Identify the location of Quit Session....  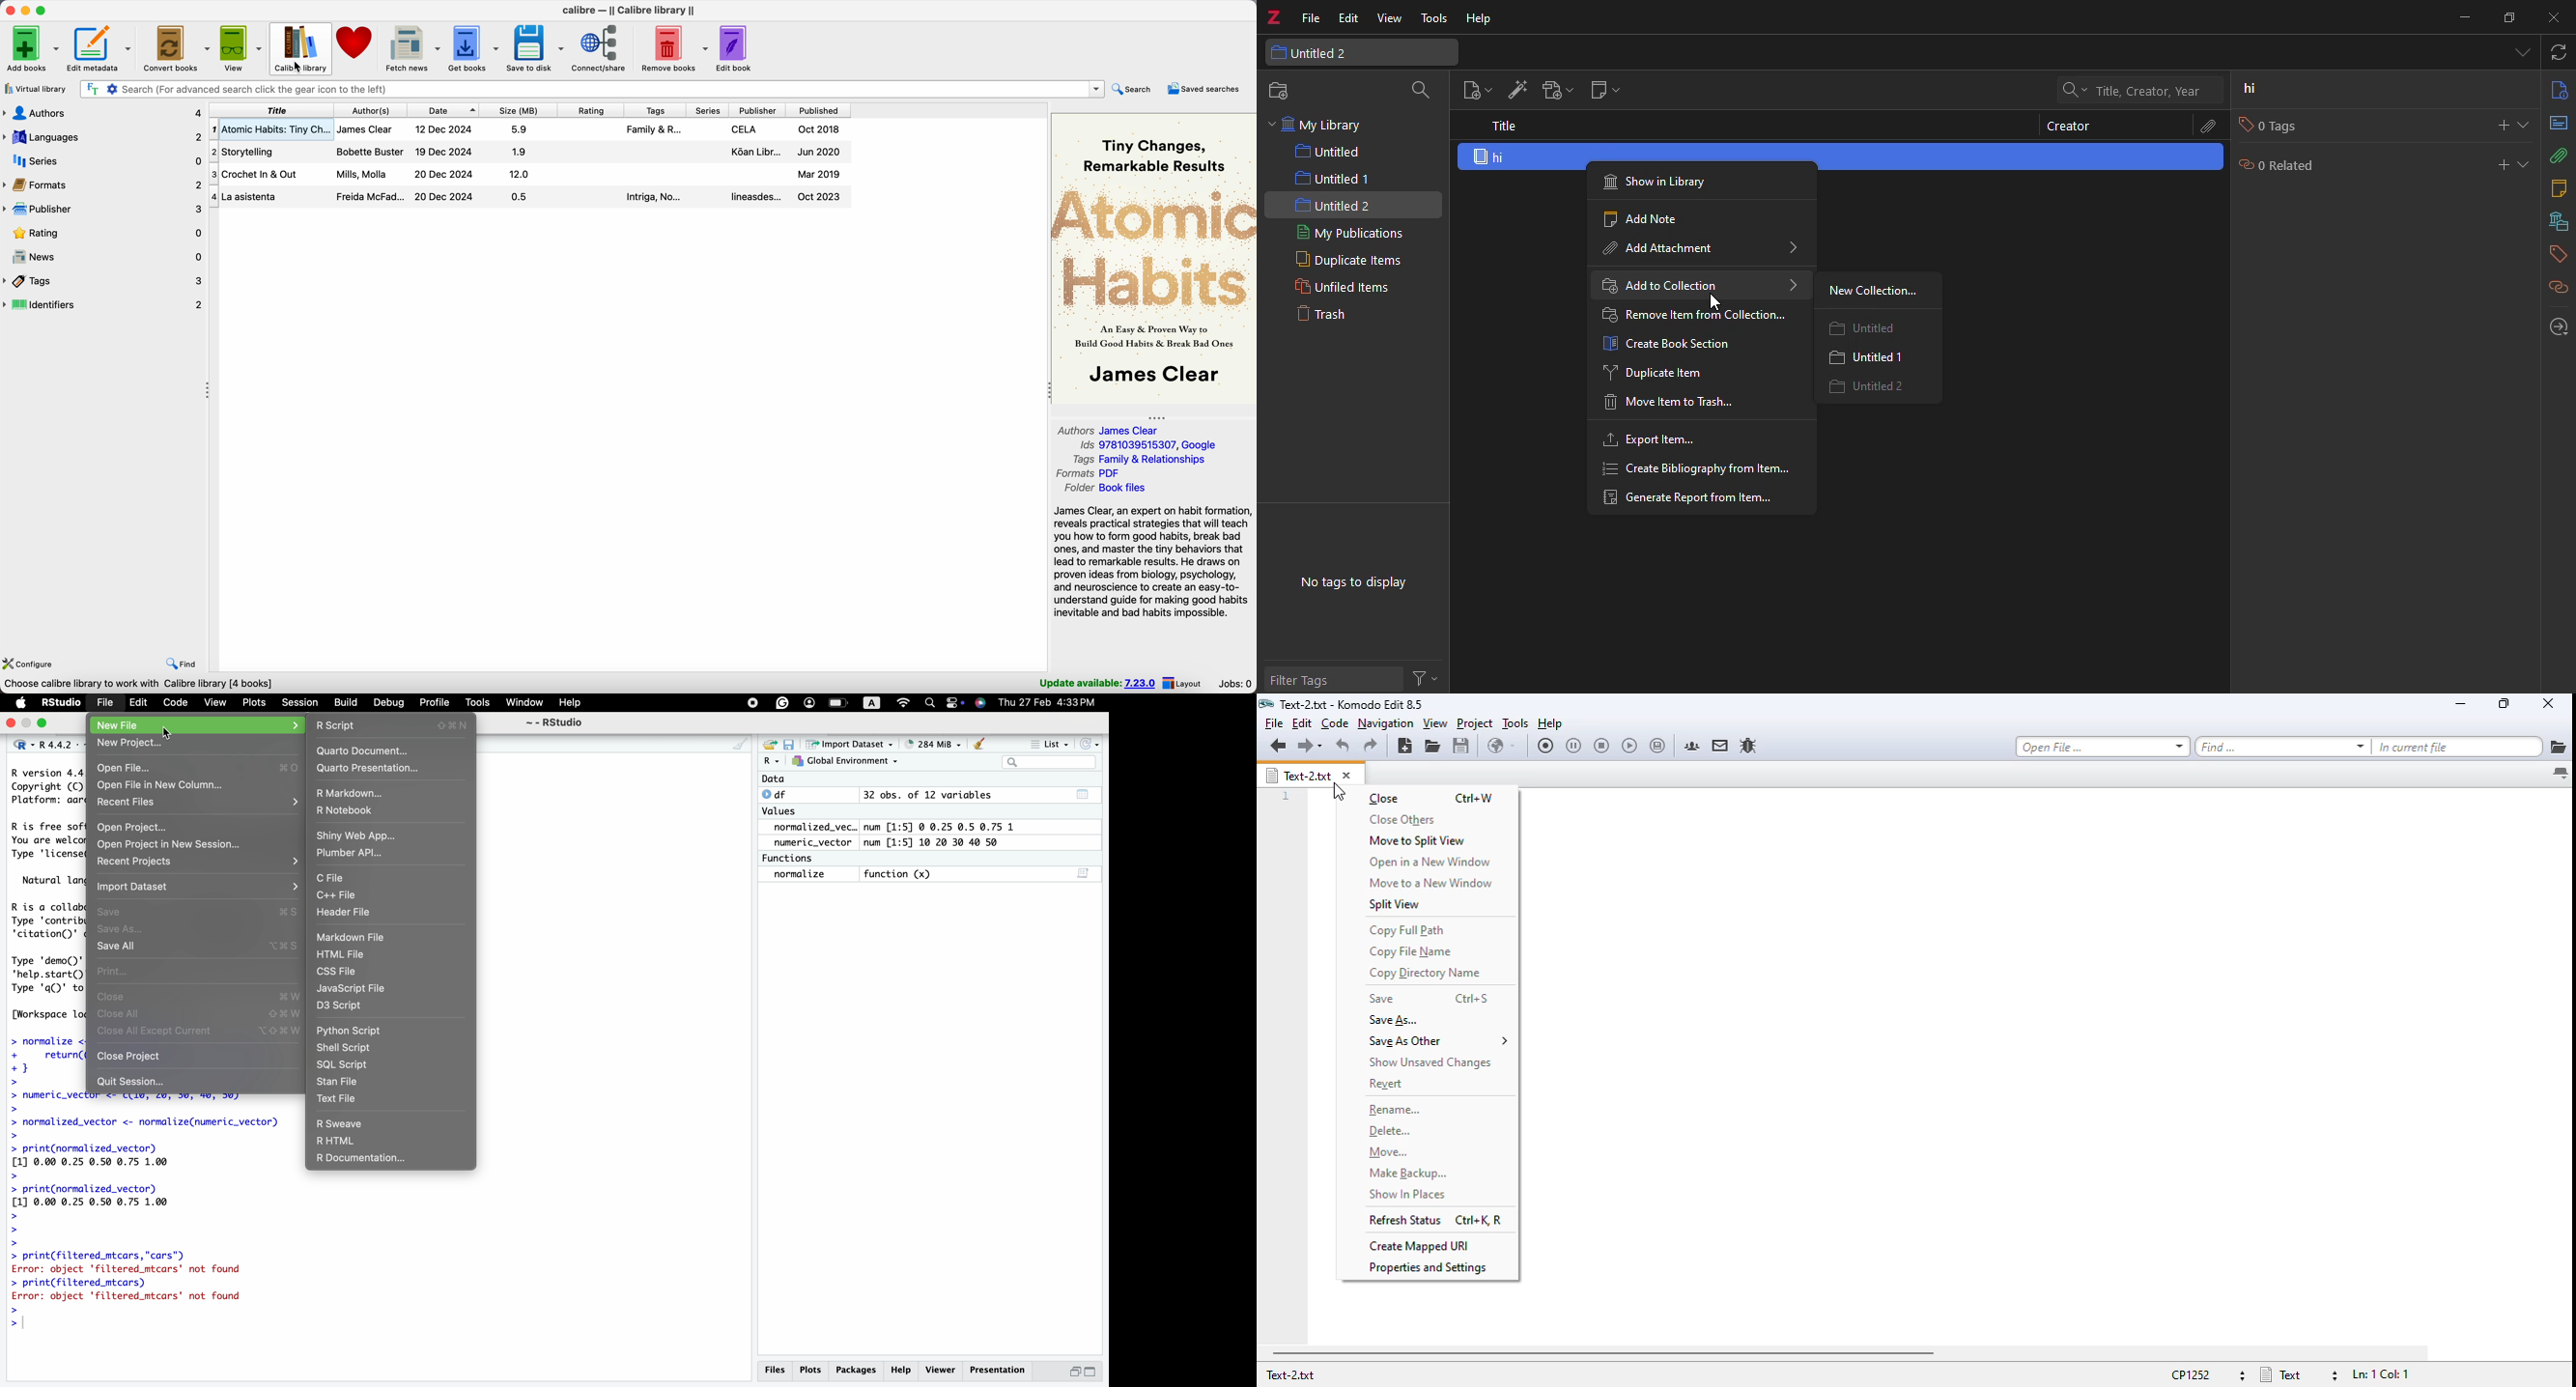
(131, 1081).